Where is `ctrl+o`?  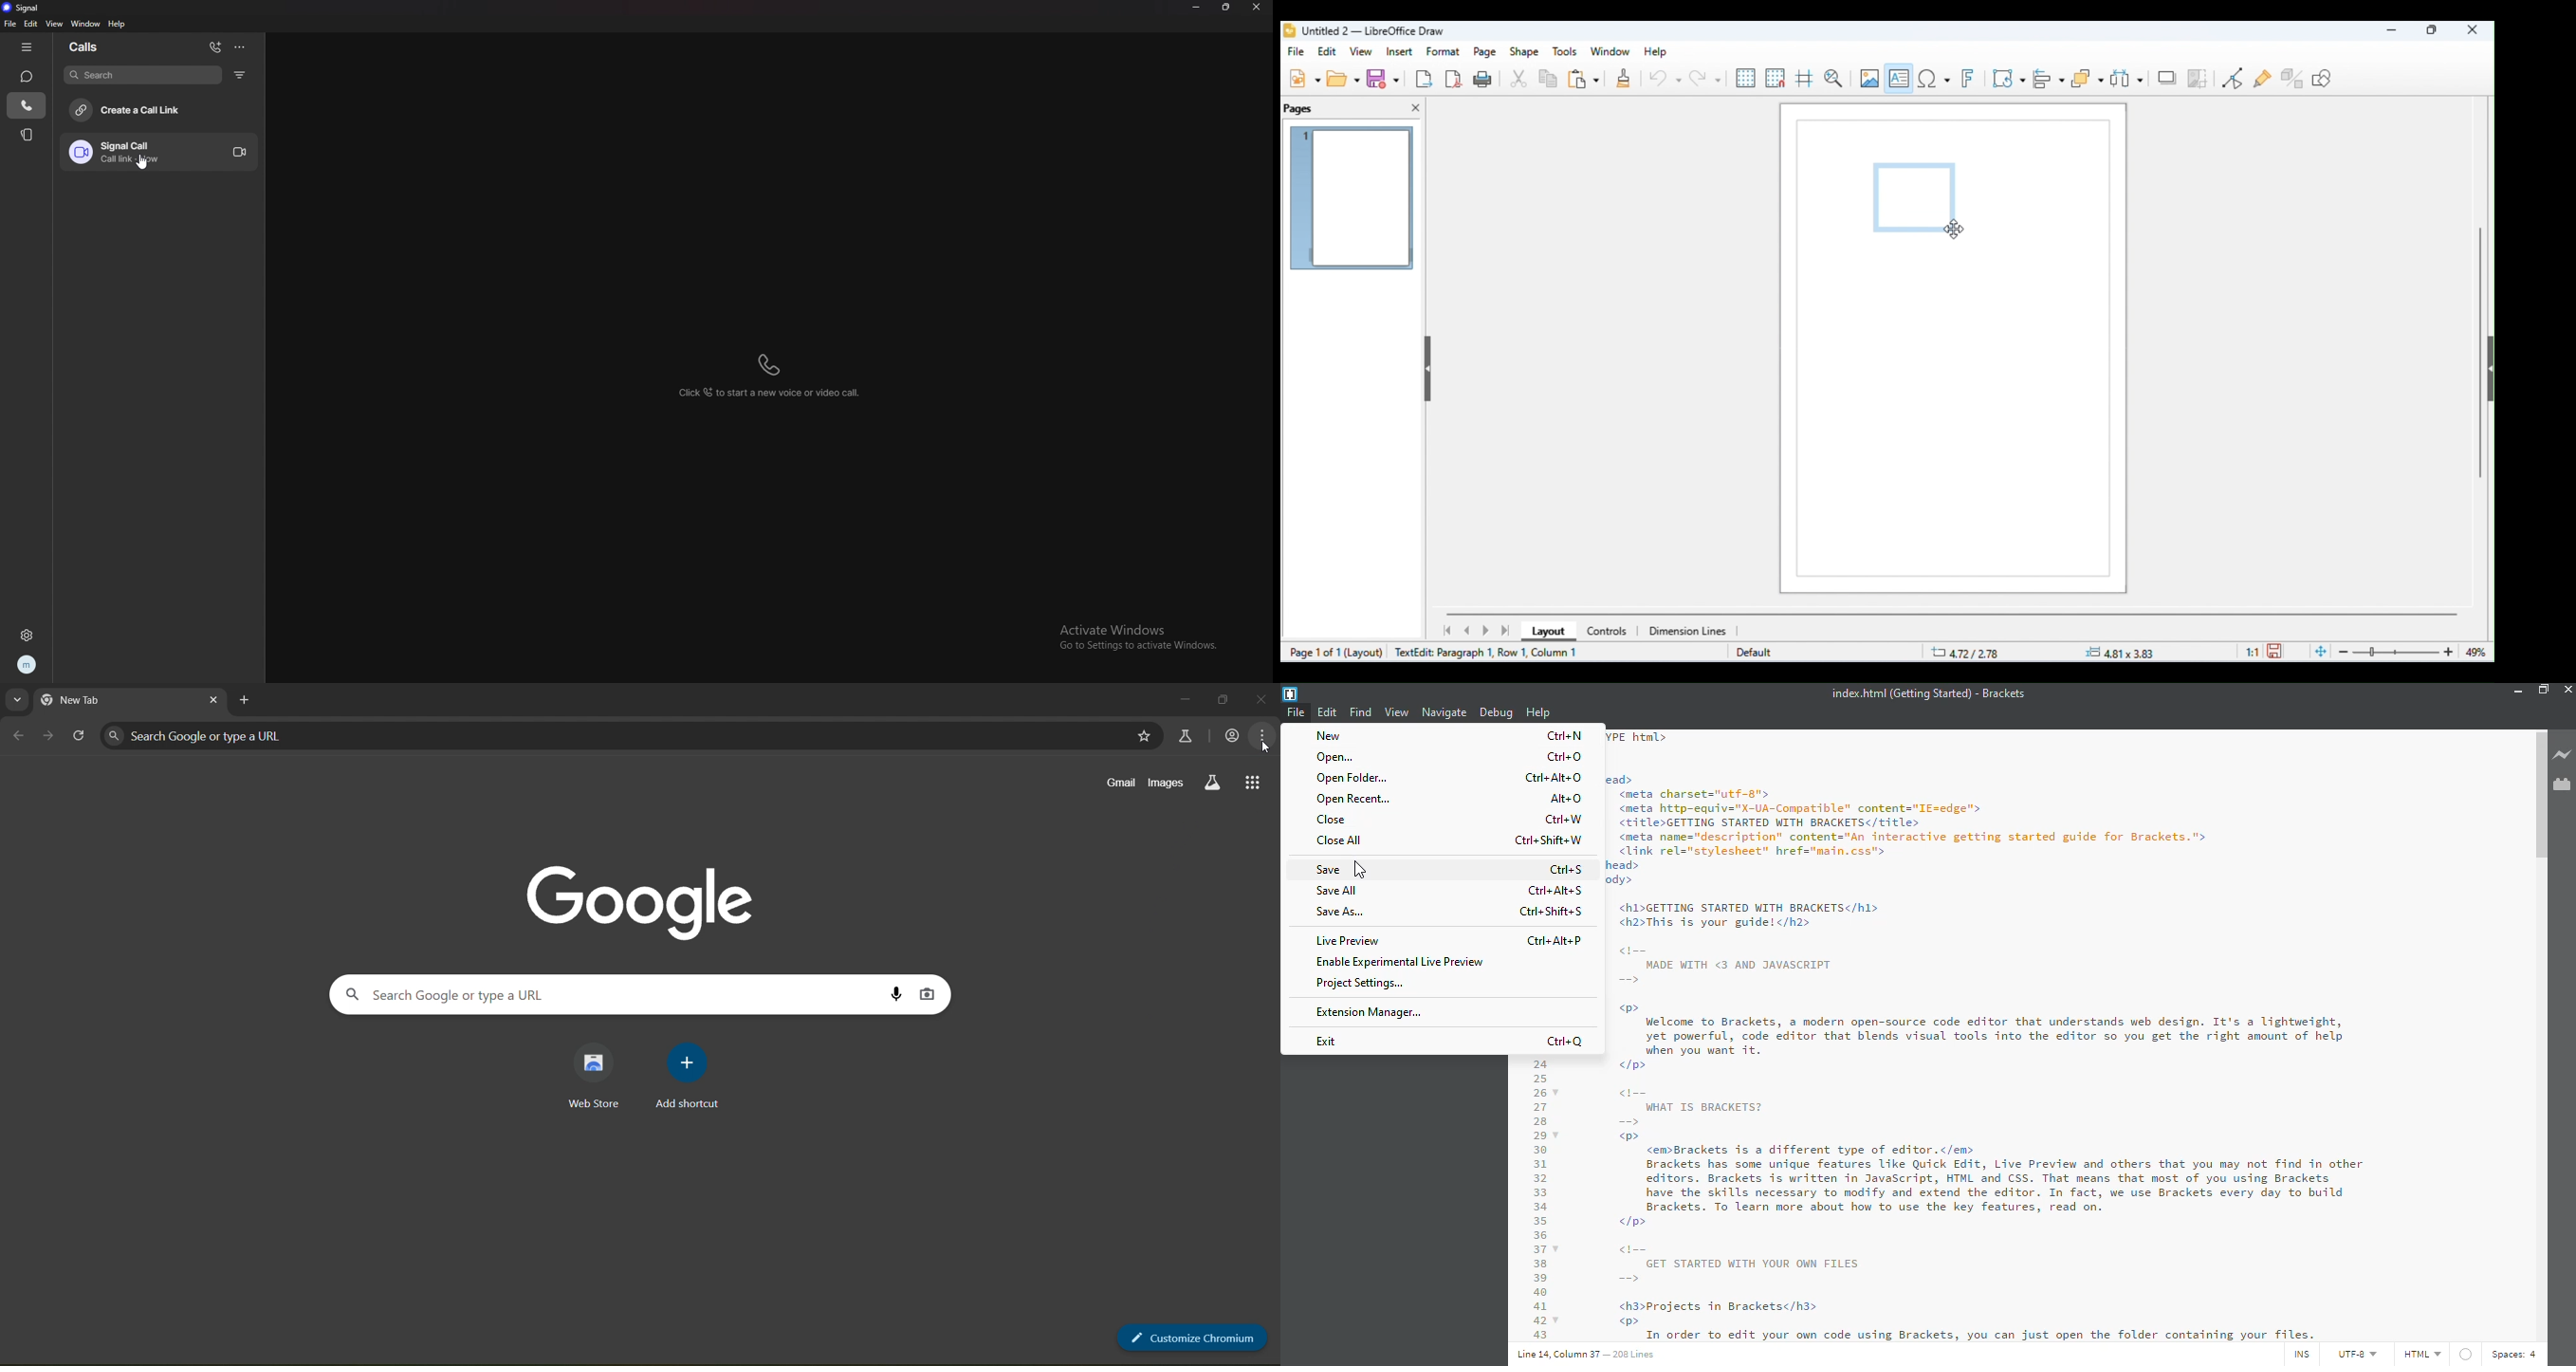 ctrl+o is located at coordinates (1568, 756).